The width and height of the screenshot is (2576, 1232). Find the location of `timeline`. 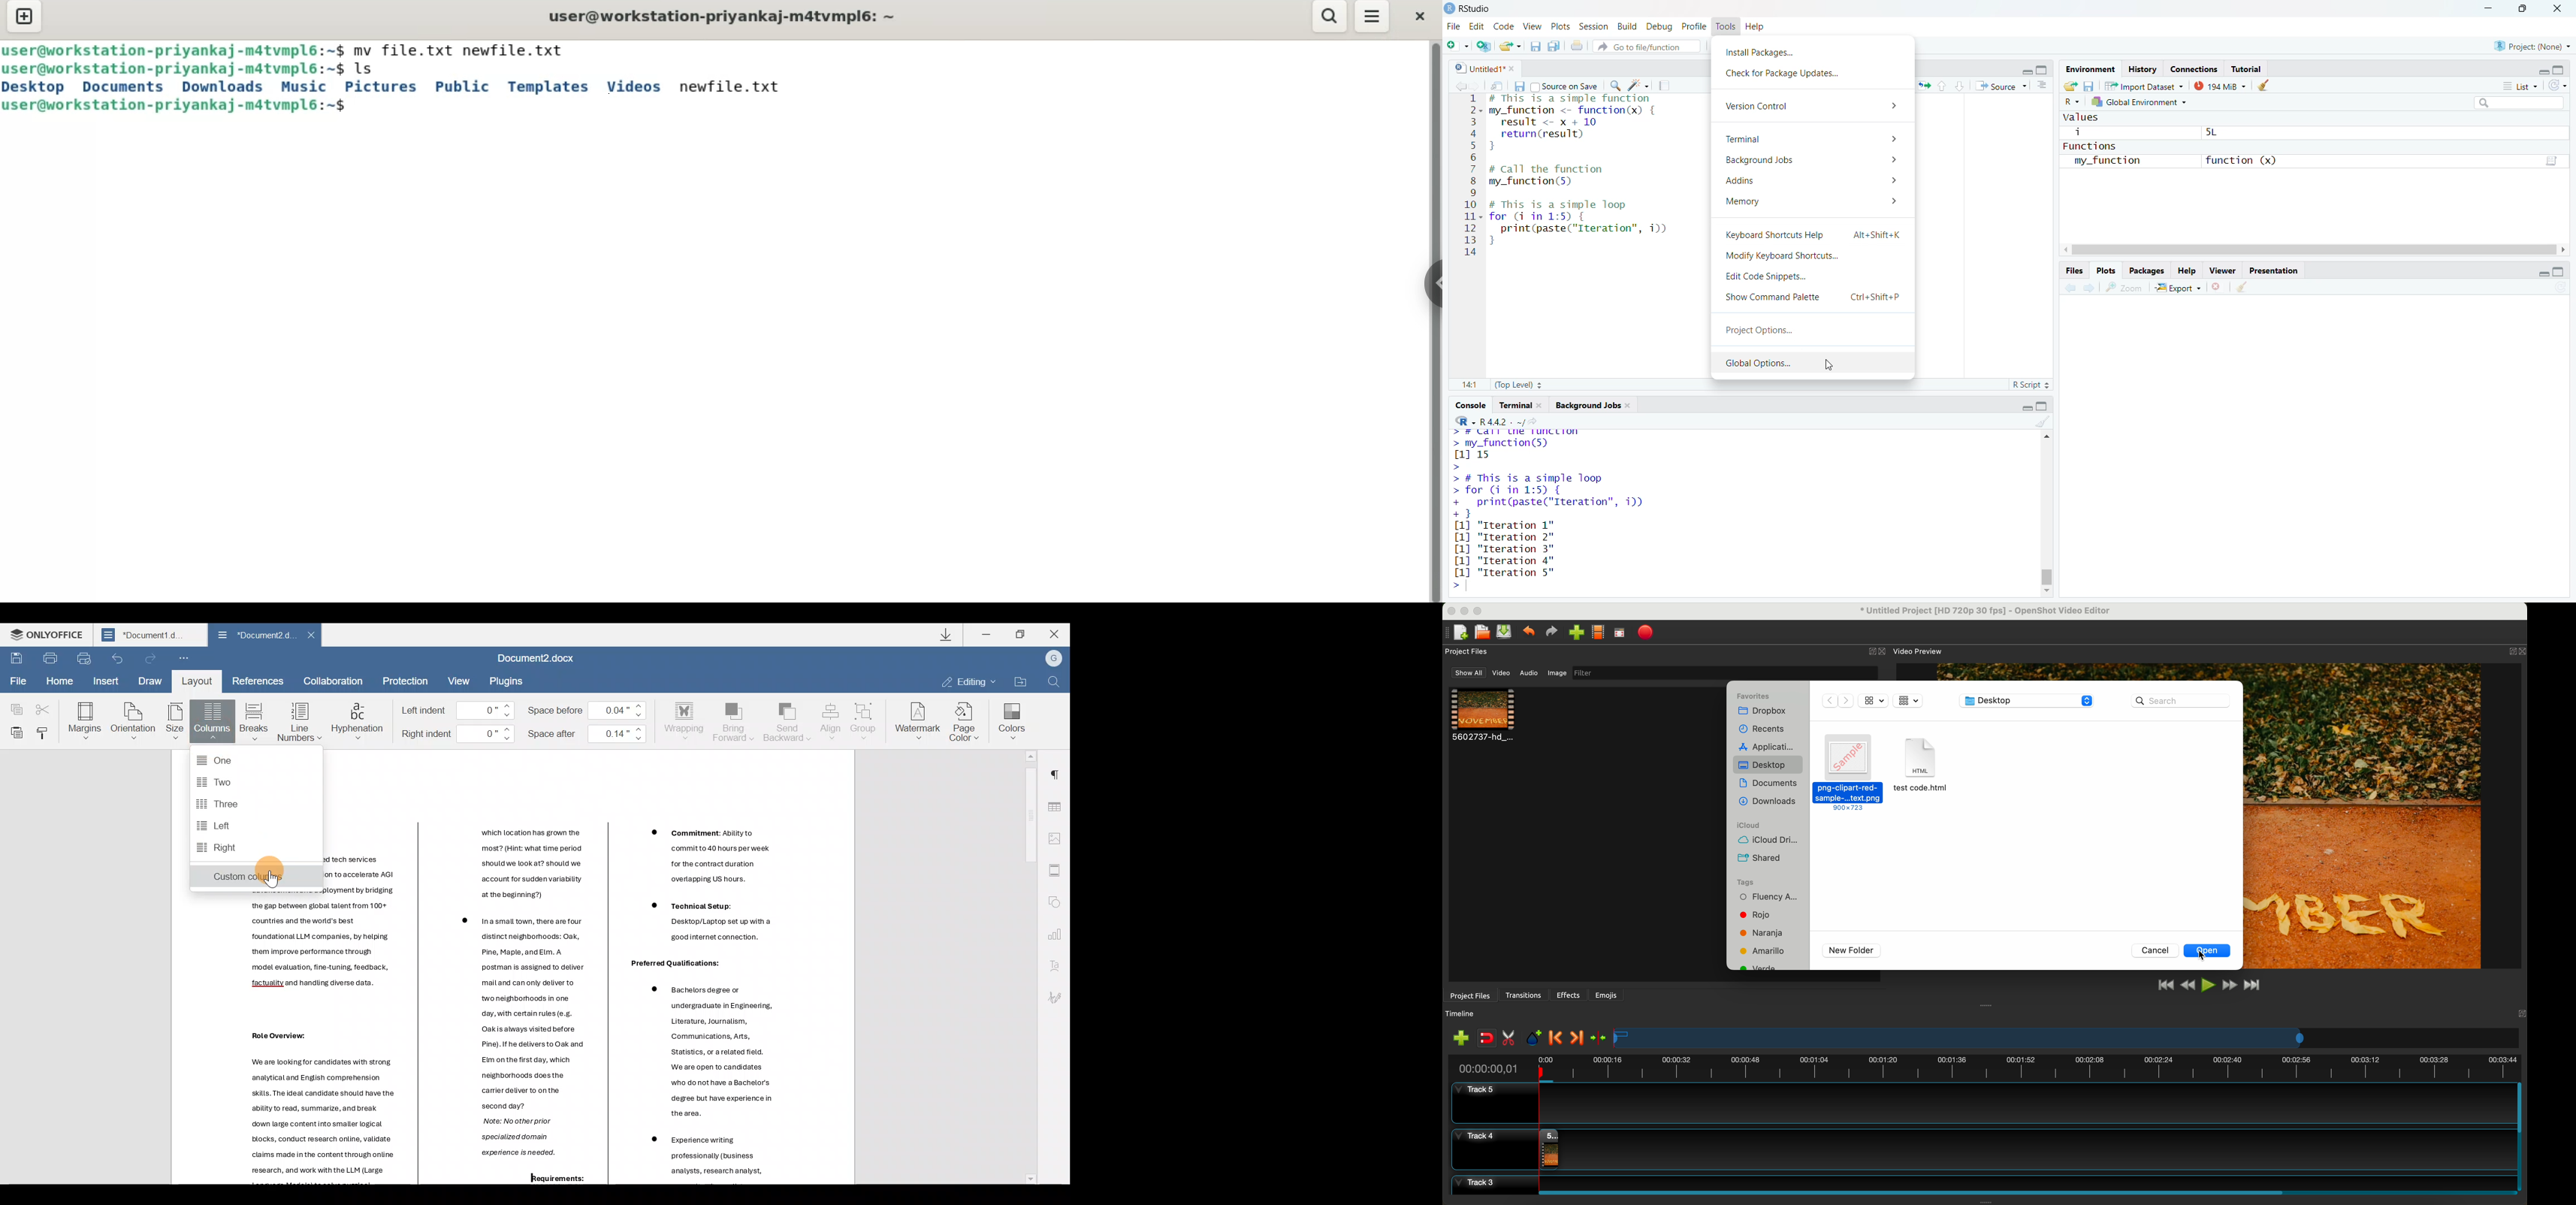

timeline is located at coordinates (1465, 1014).